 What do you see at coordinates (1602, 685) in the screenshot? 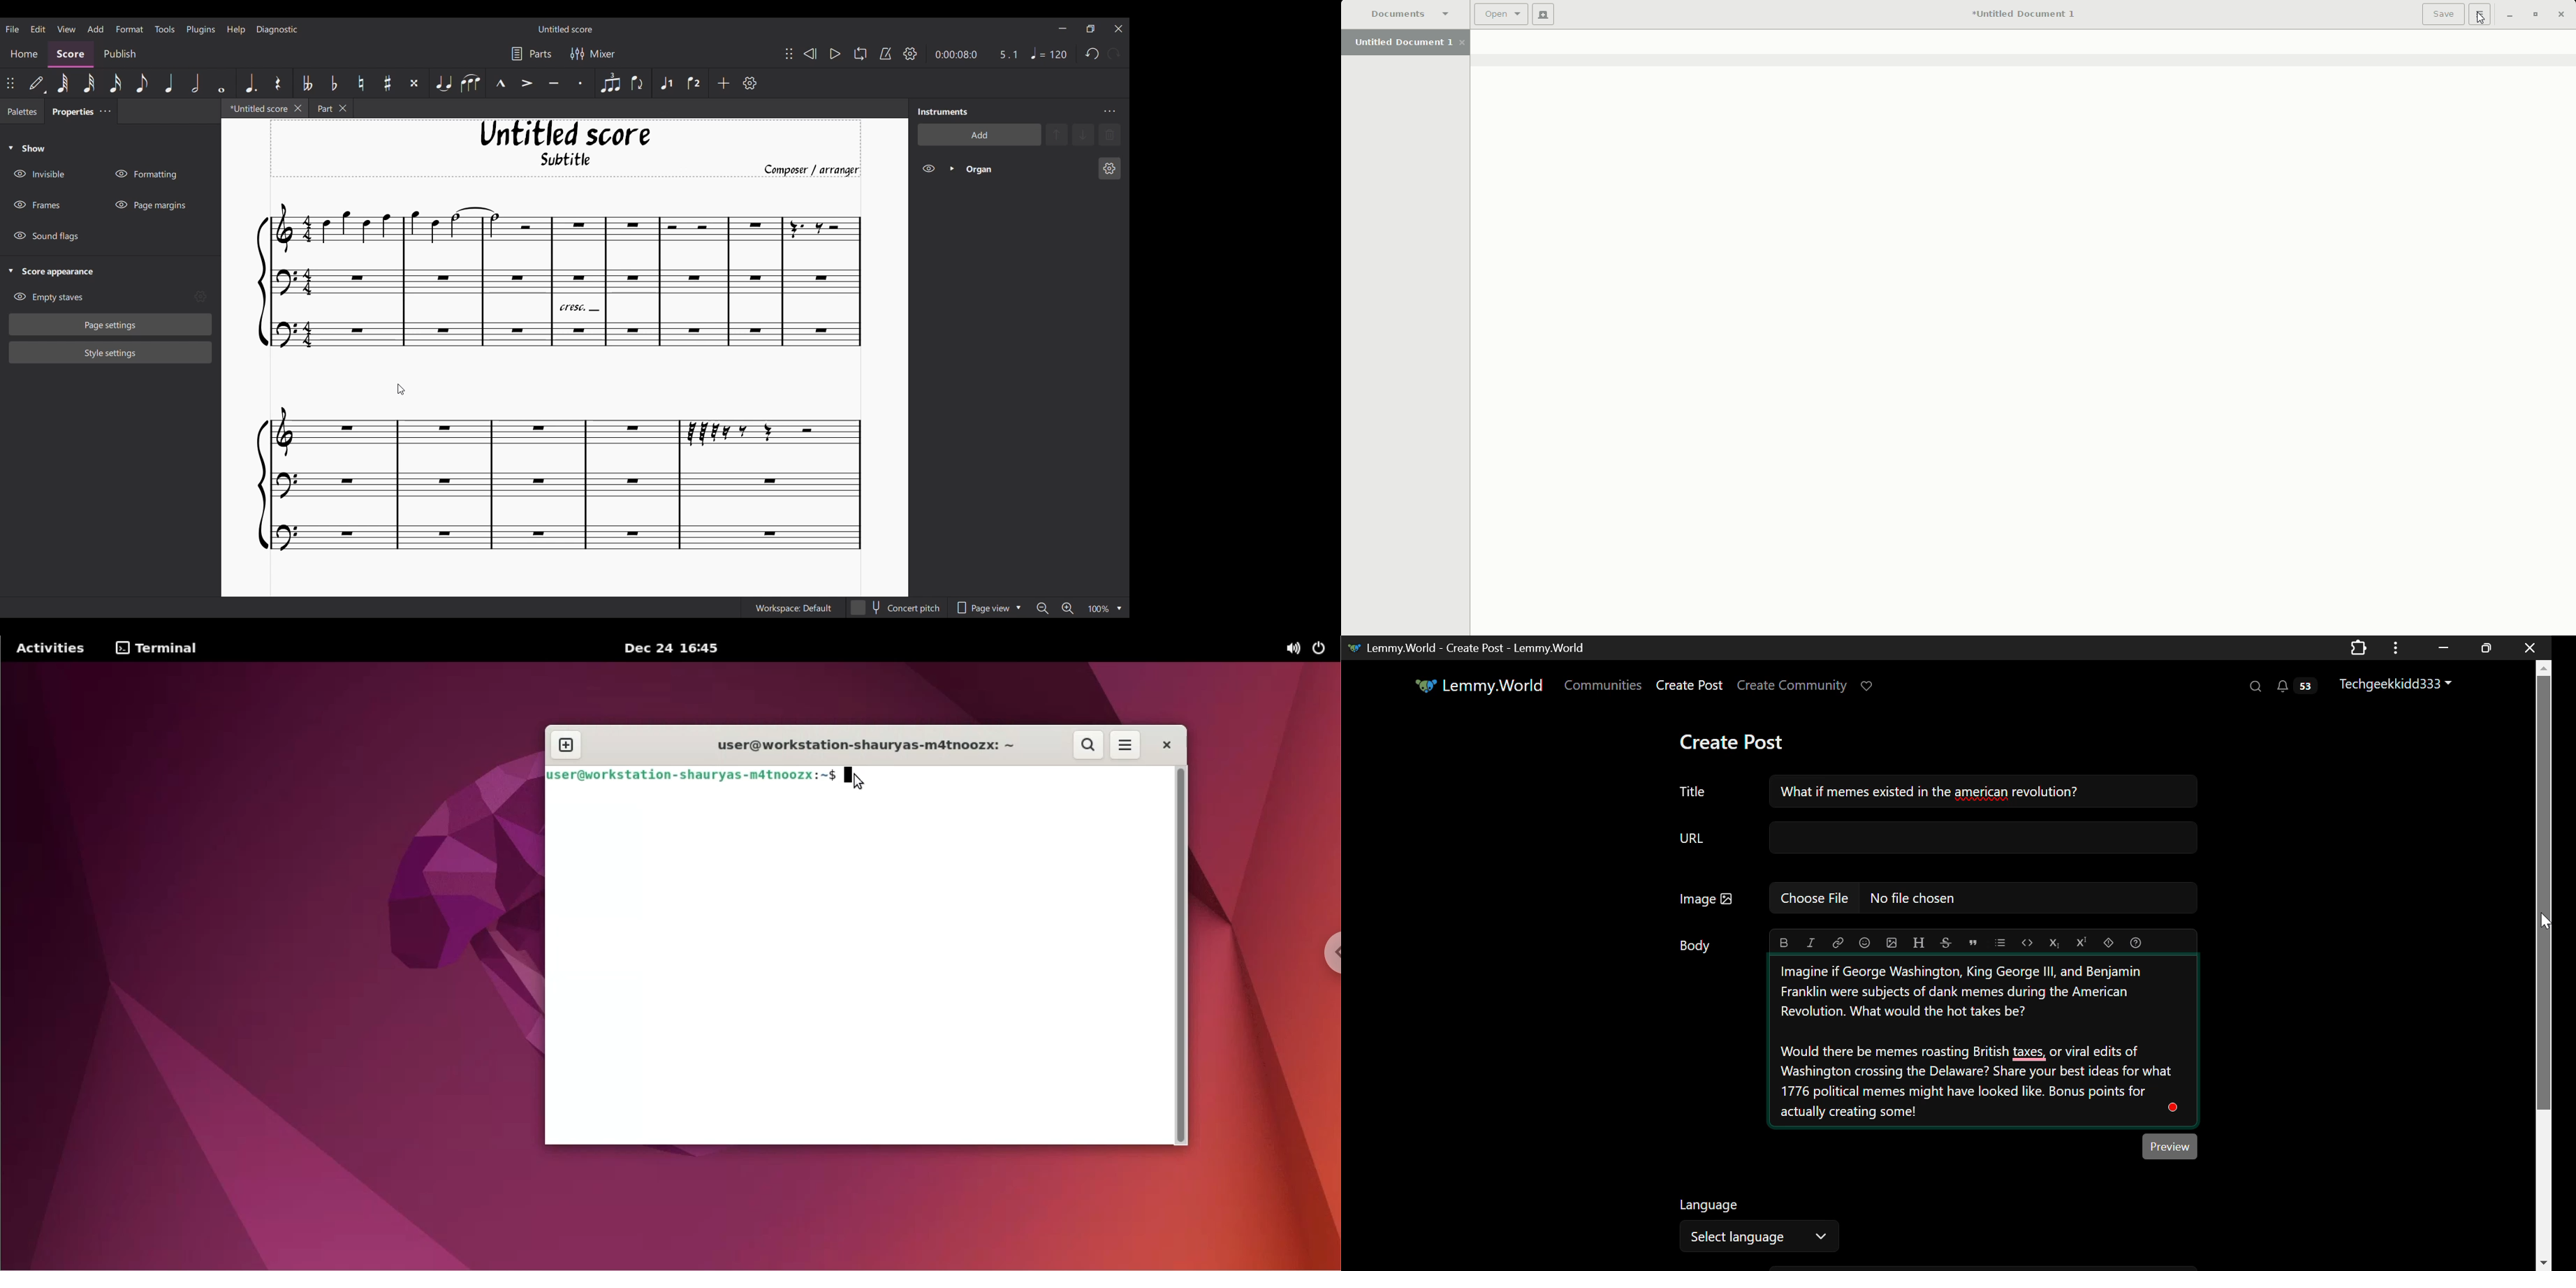
I see `Communities Page` at bounding box center [1602, 685].